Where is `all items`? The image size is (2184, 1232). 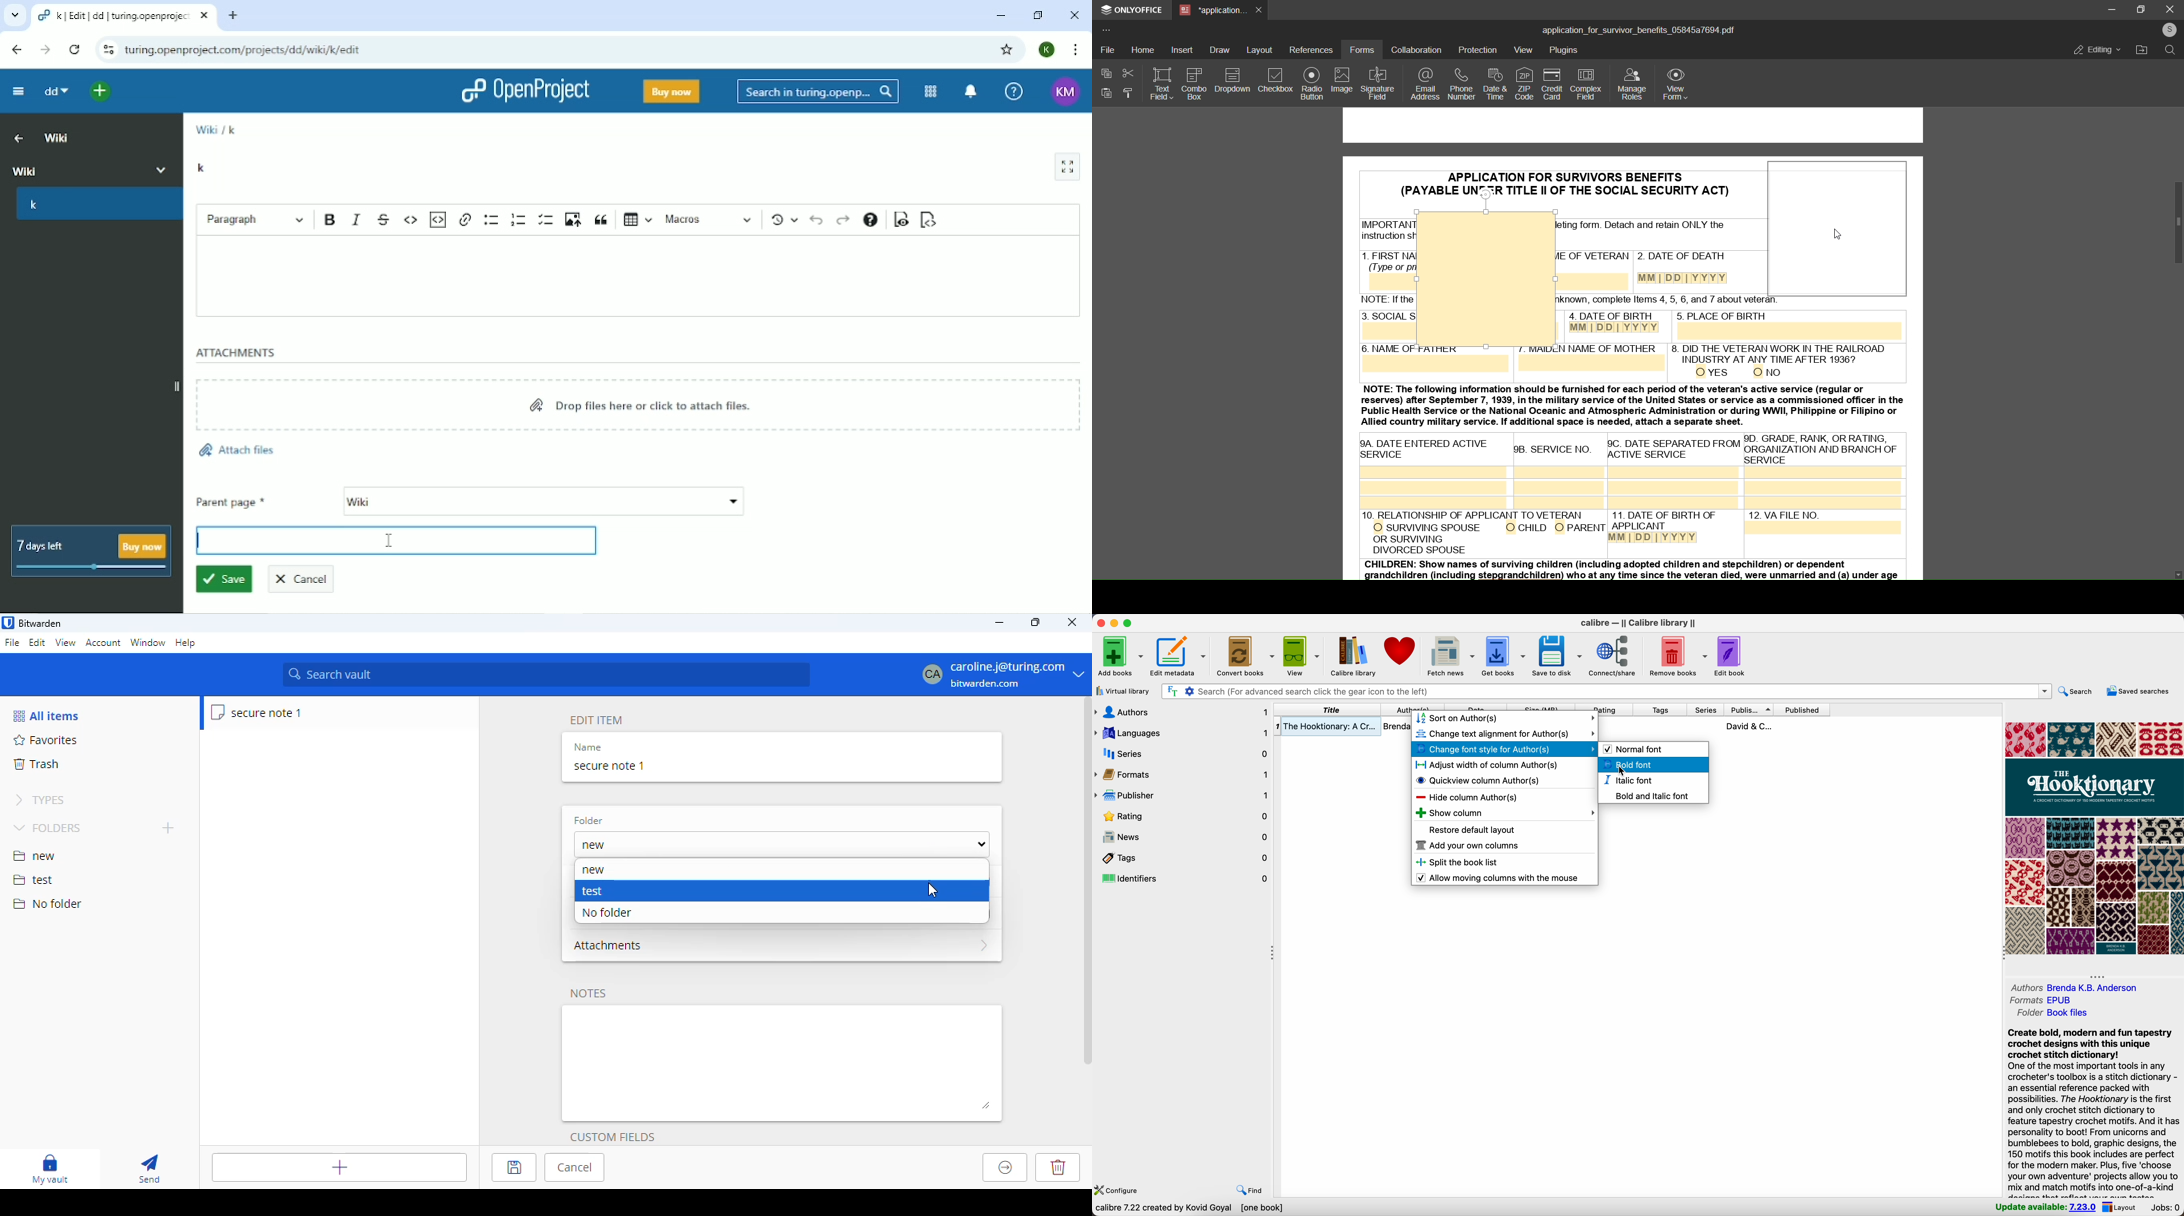
all items is located at coordinates (46, 716).